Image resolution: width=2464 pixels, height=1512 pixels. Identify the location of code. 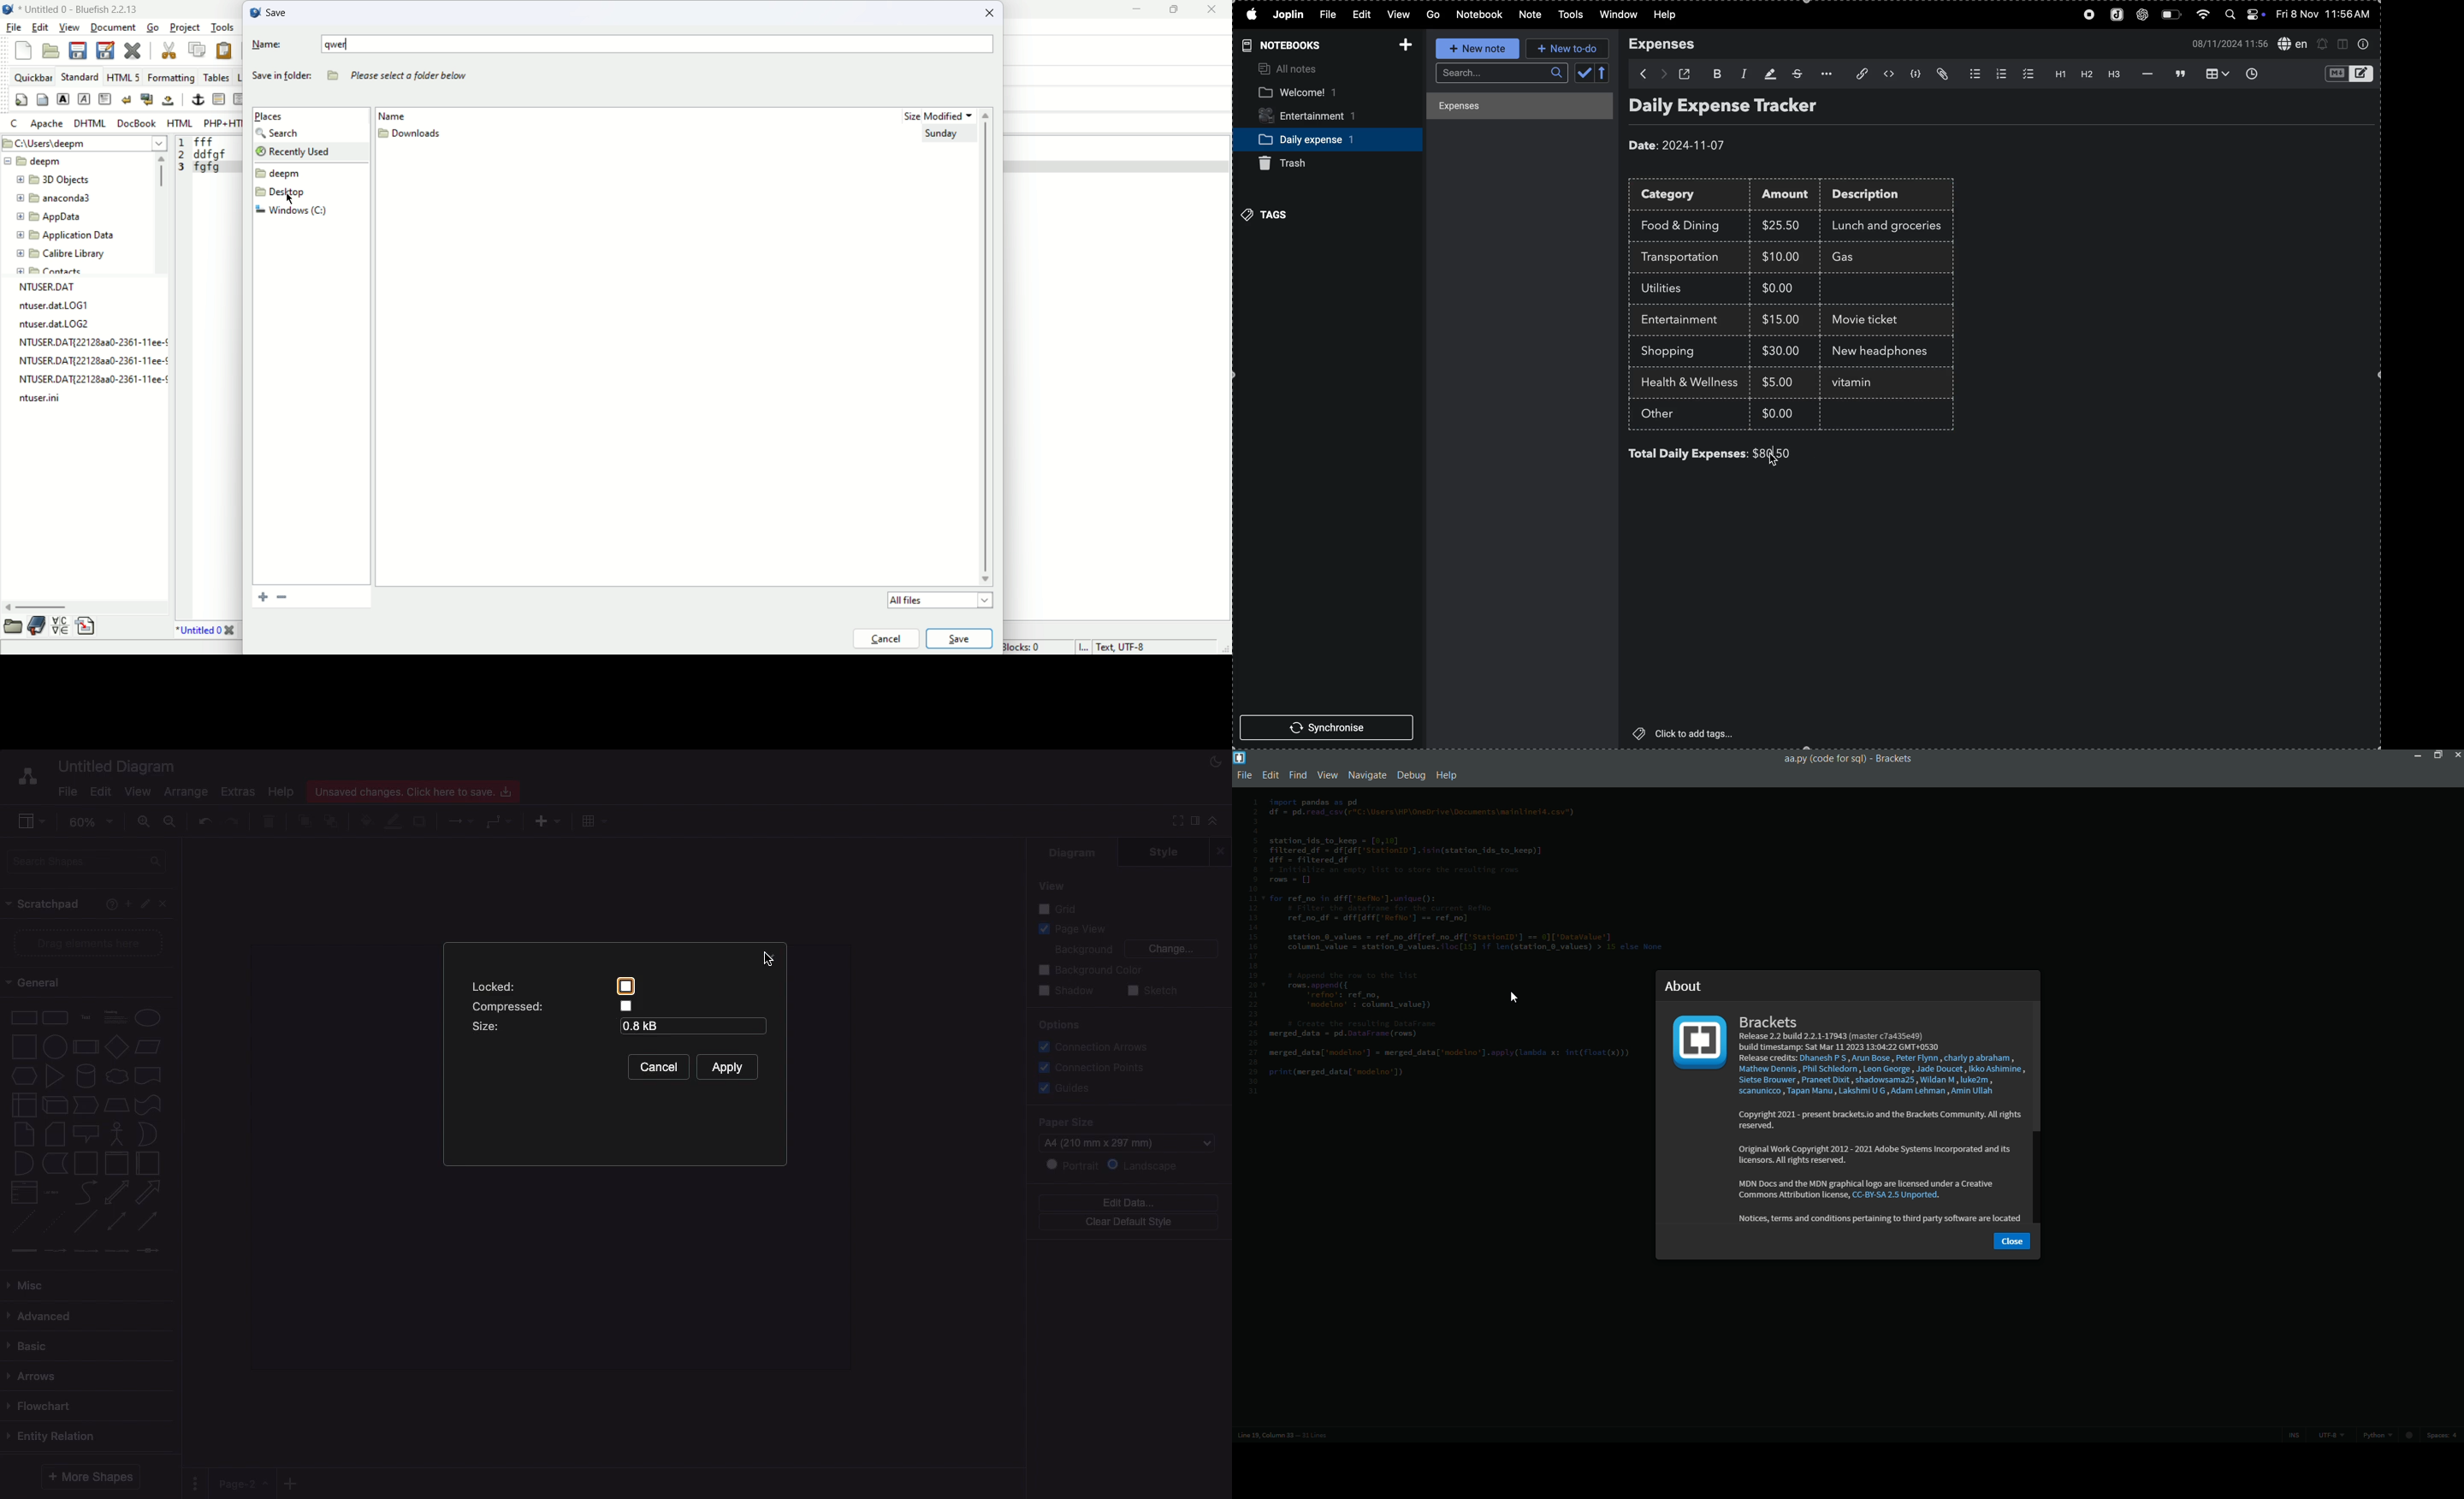
(1916, 76).